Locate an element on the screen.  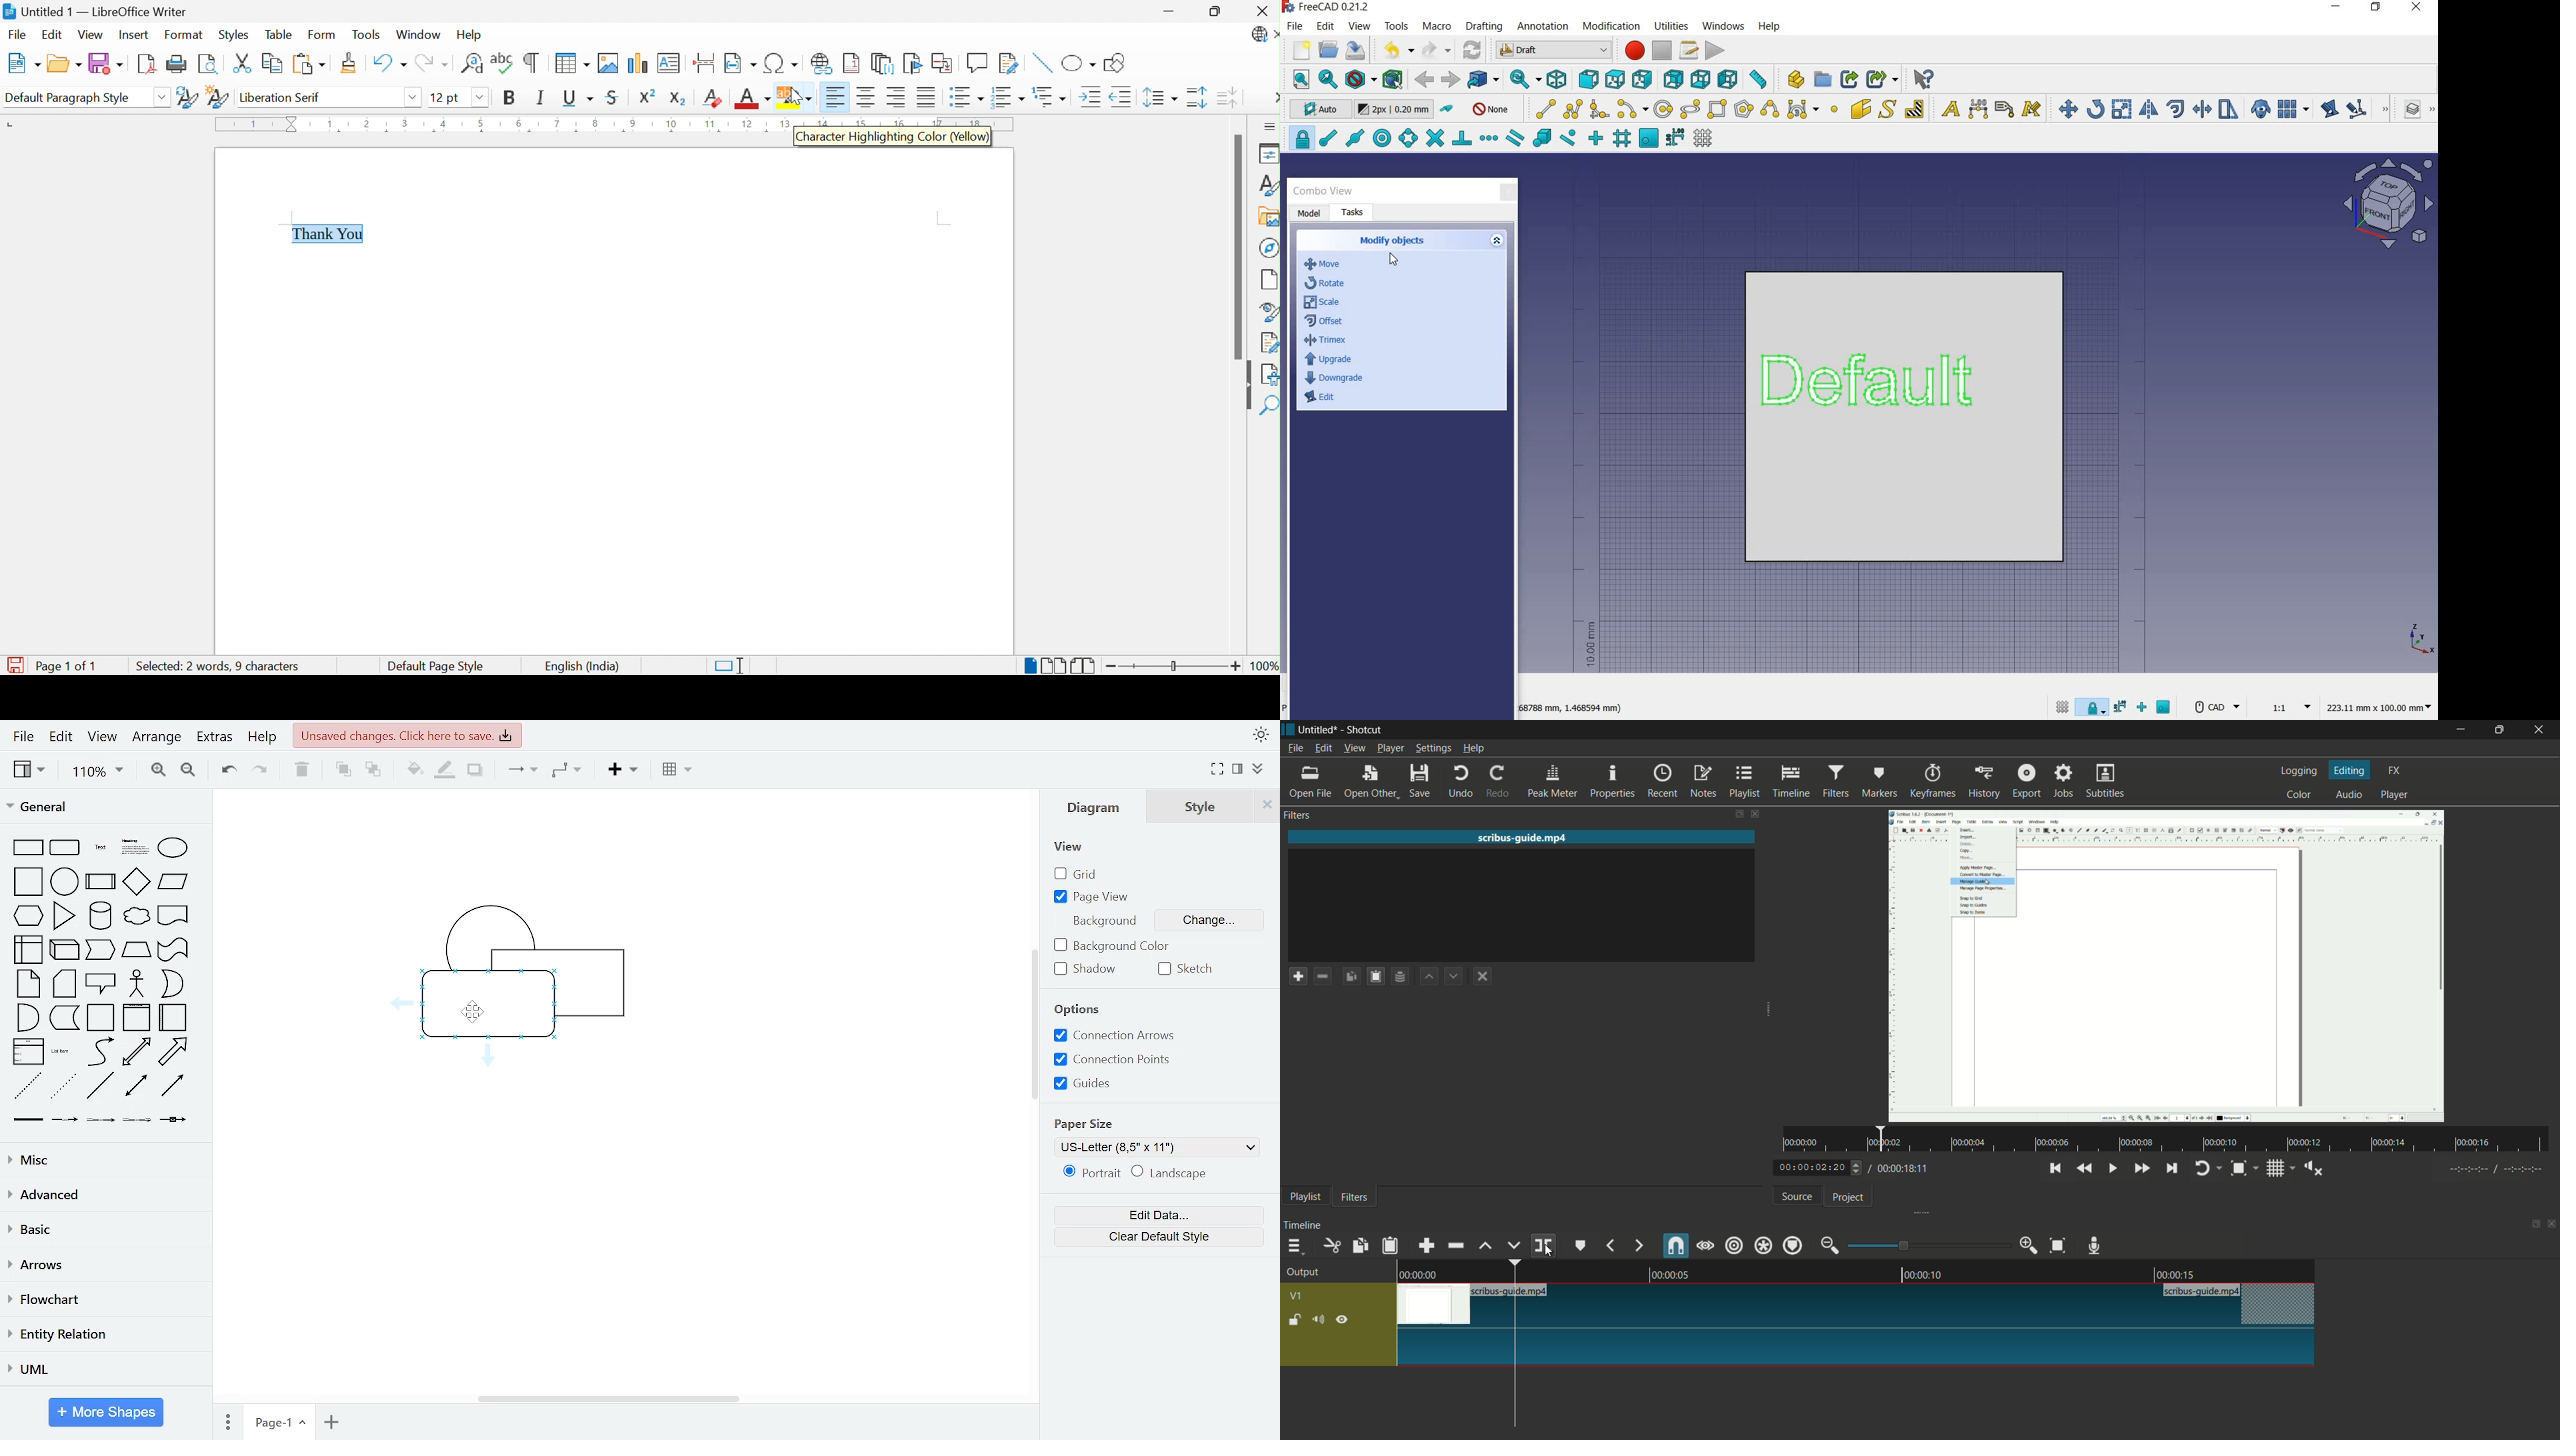
file is located at coordinates (22, 736).